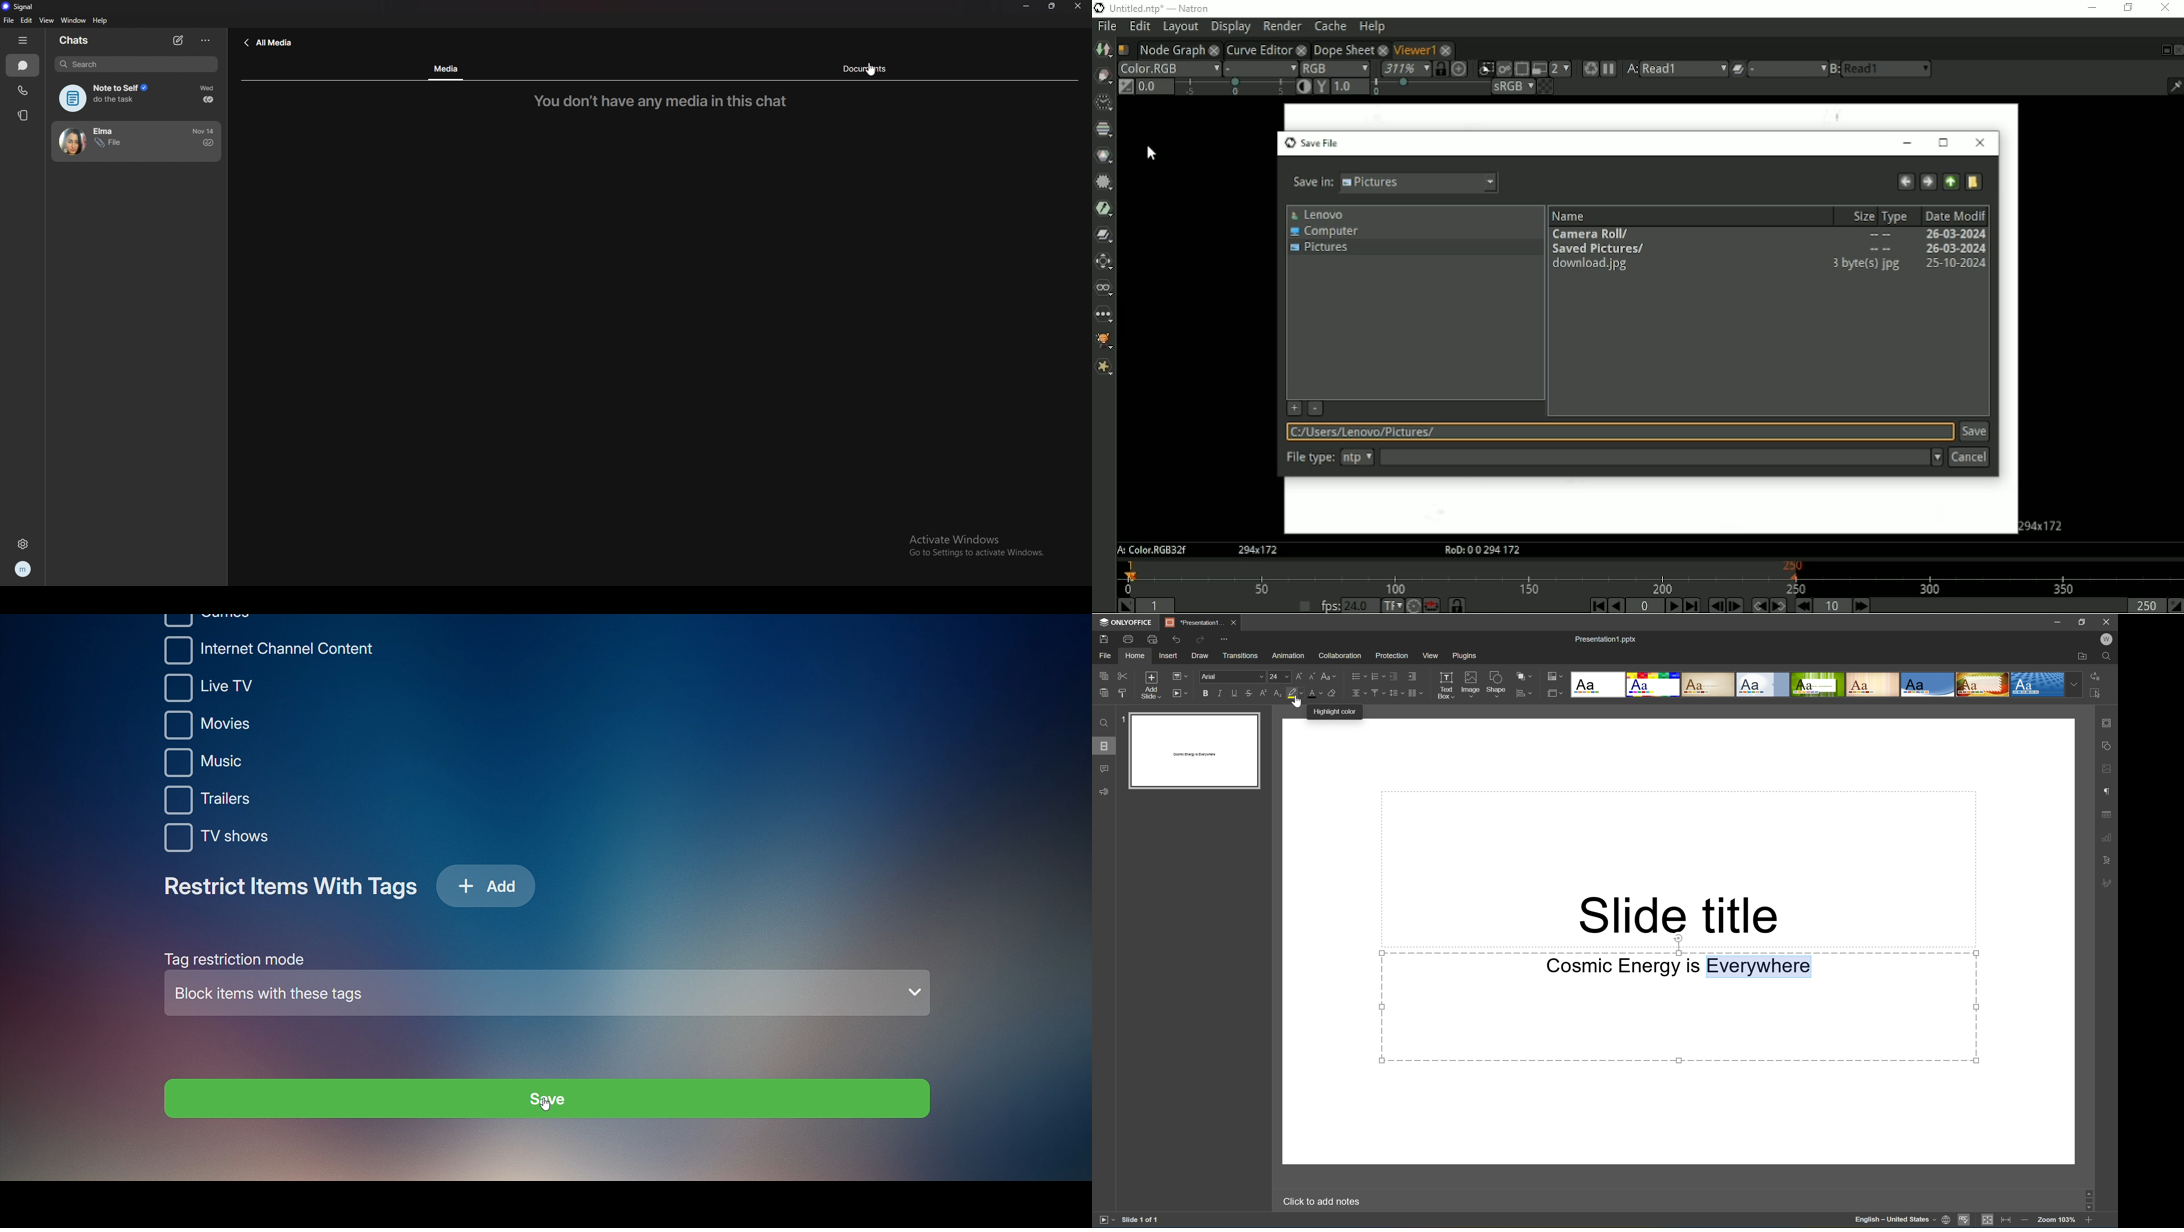 Image resolution: width=2184 pixels, height=1232 pixels. Describe the element at coordinates (1105, 1222) in the screenshot. I see `Slide show` at that location.